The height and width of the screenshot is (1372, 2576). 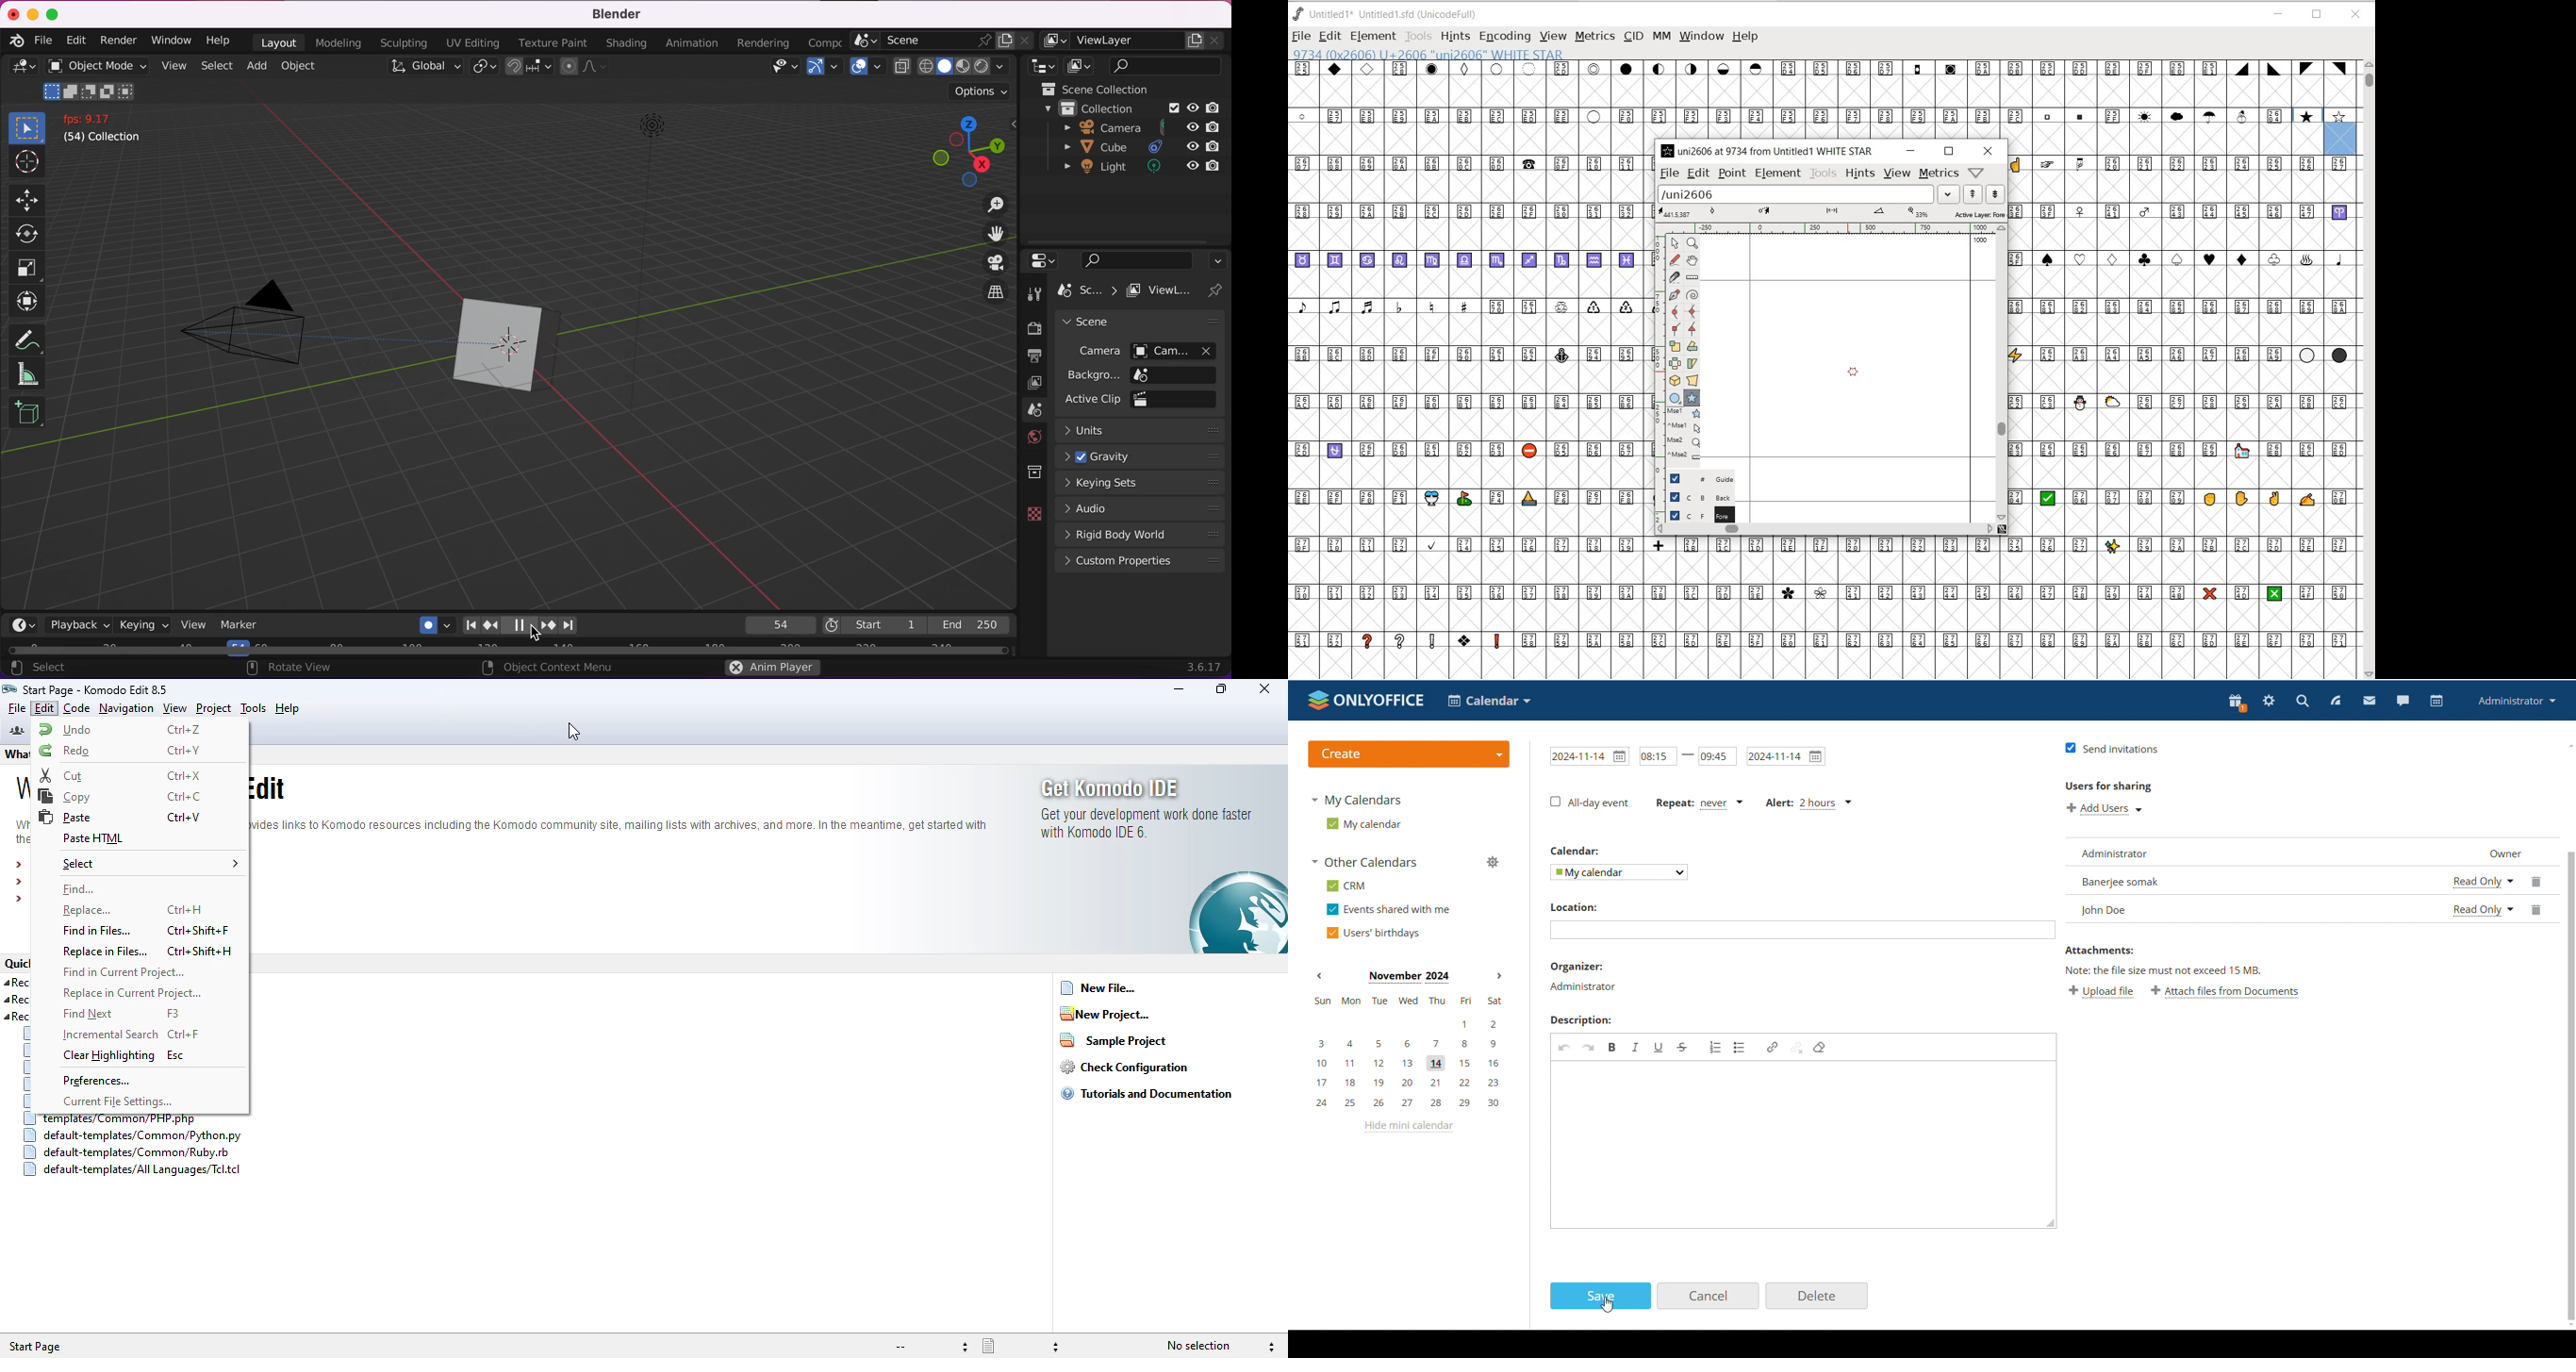 What do you see at coordinates (1143, 509) in the screenshot?
I see `audio` at bounding box center [1143, 509].